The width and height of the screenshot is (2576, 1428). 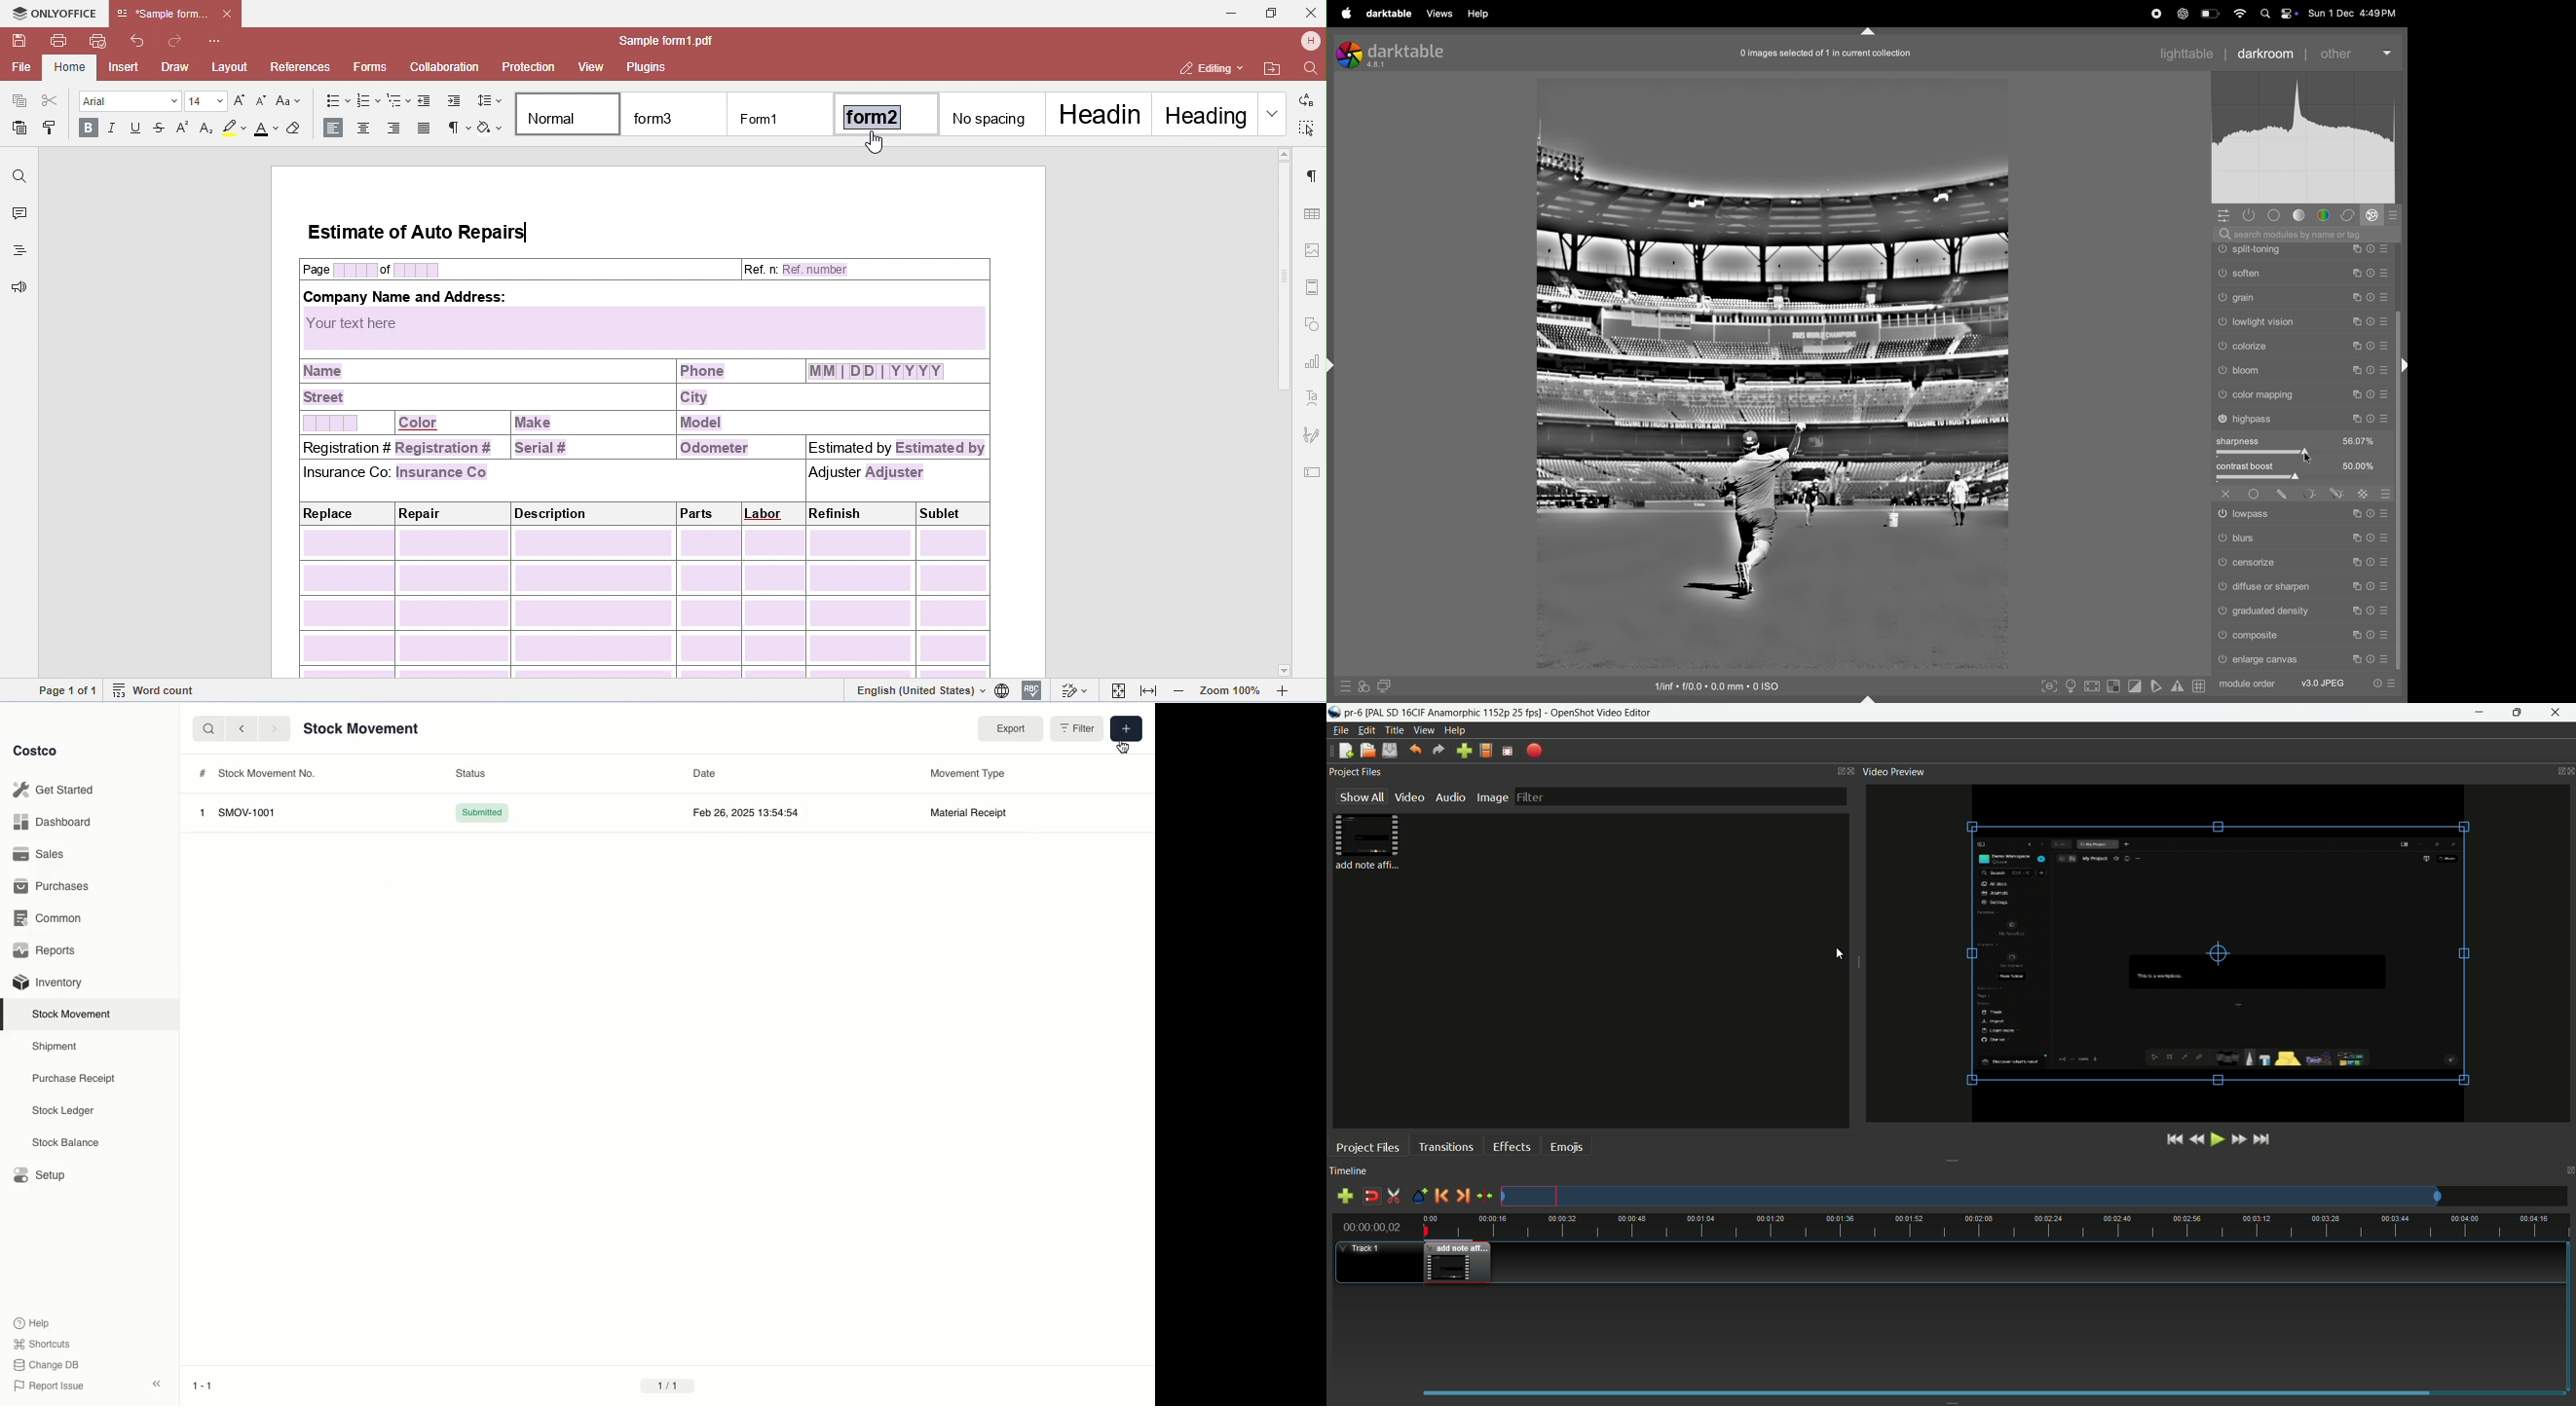 What do you see at coordinates (38, 1173) in the screenshot?
I see `Setup` at bounding box center [38, 1173].